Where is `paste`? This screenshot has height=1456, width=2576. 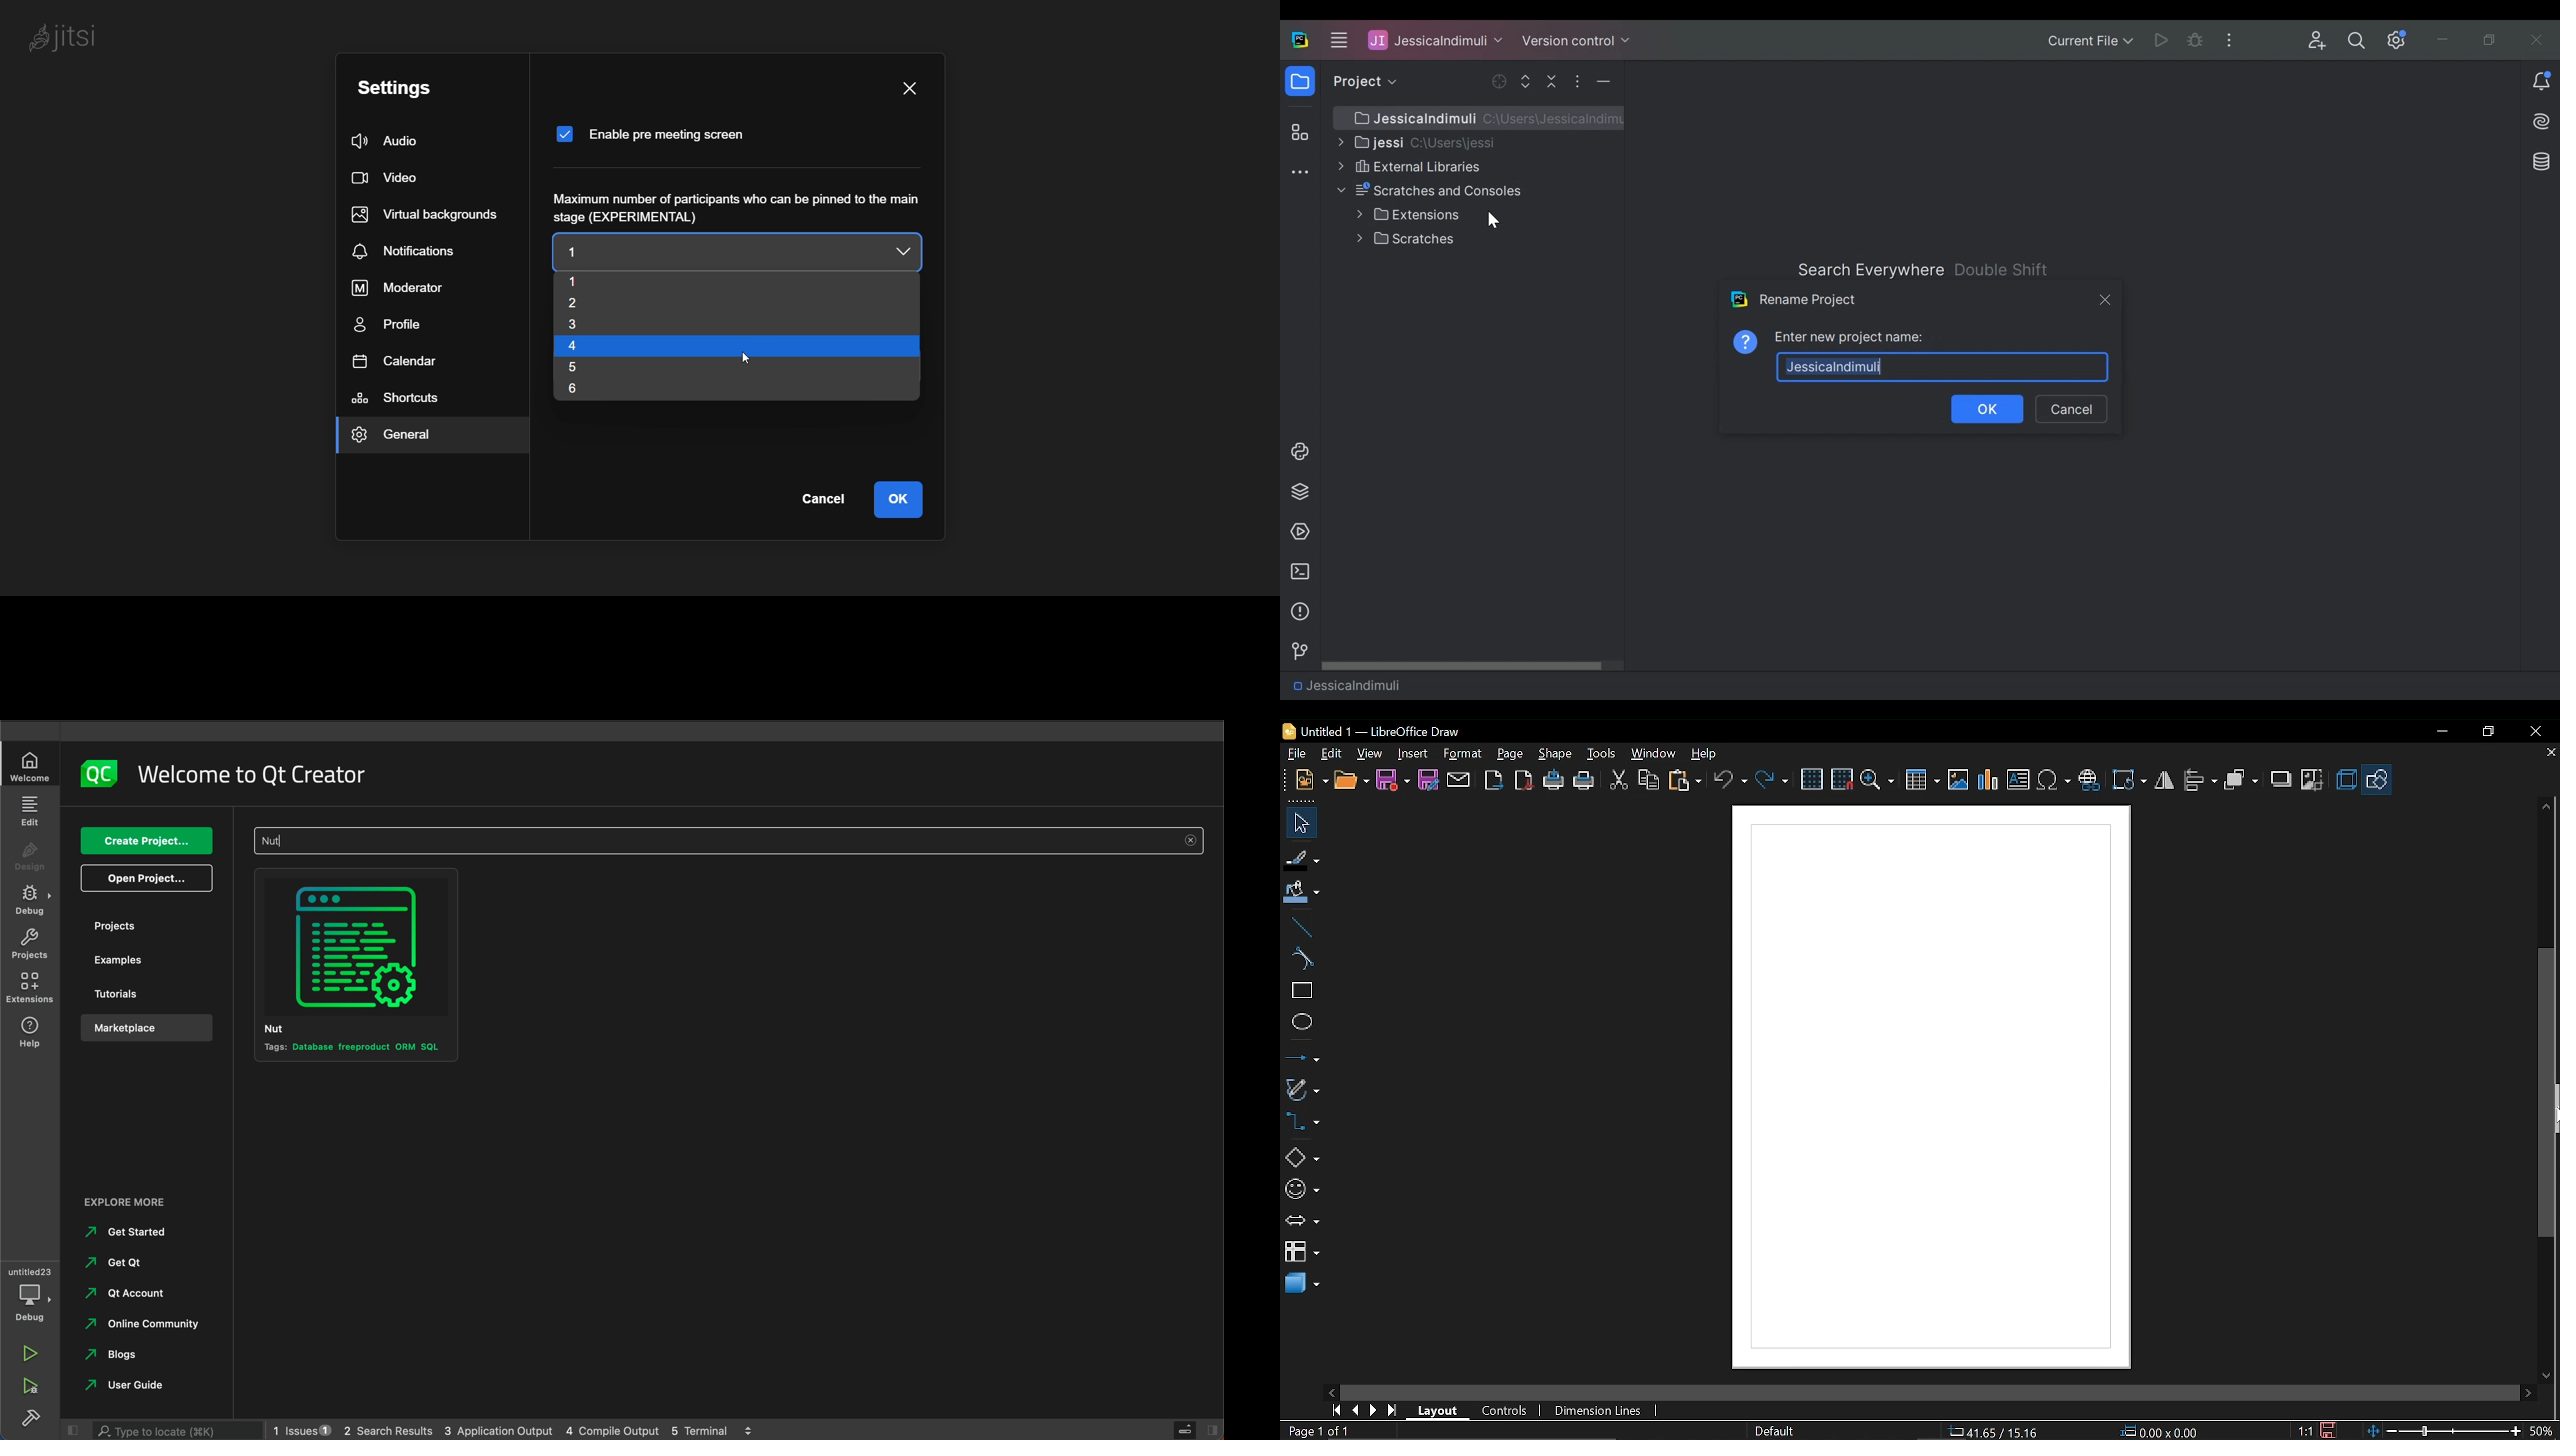
paste is located at coordinates (1684, 780).